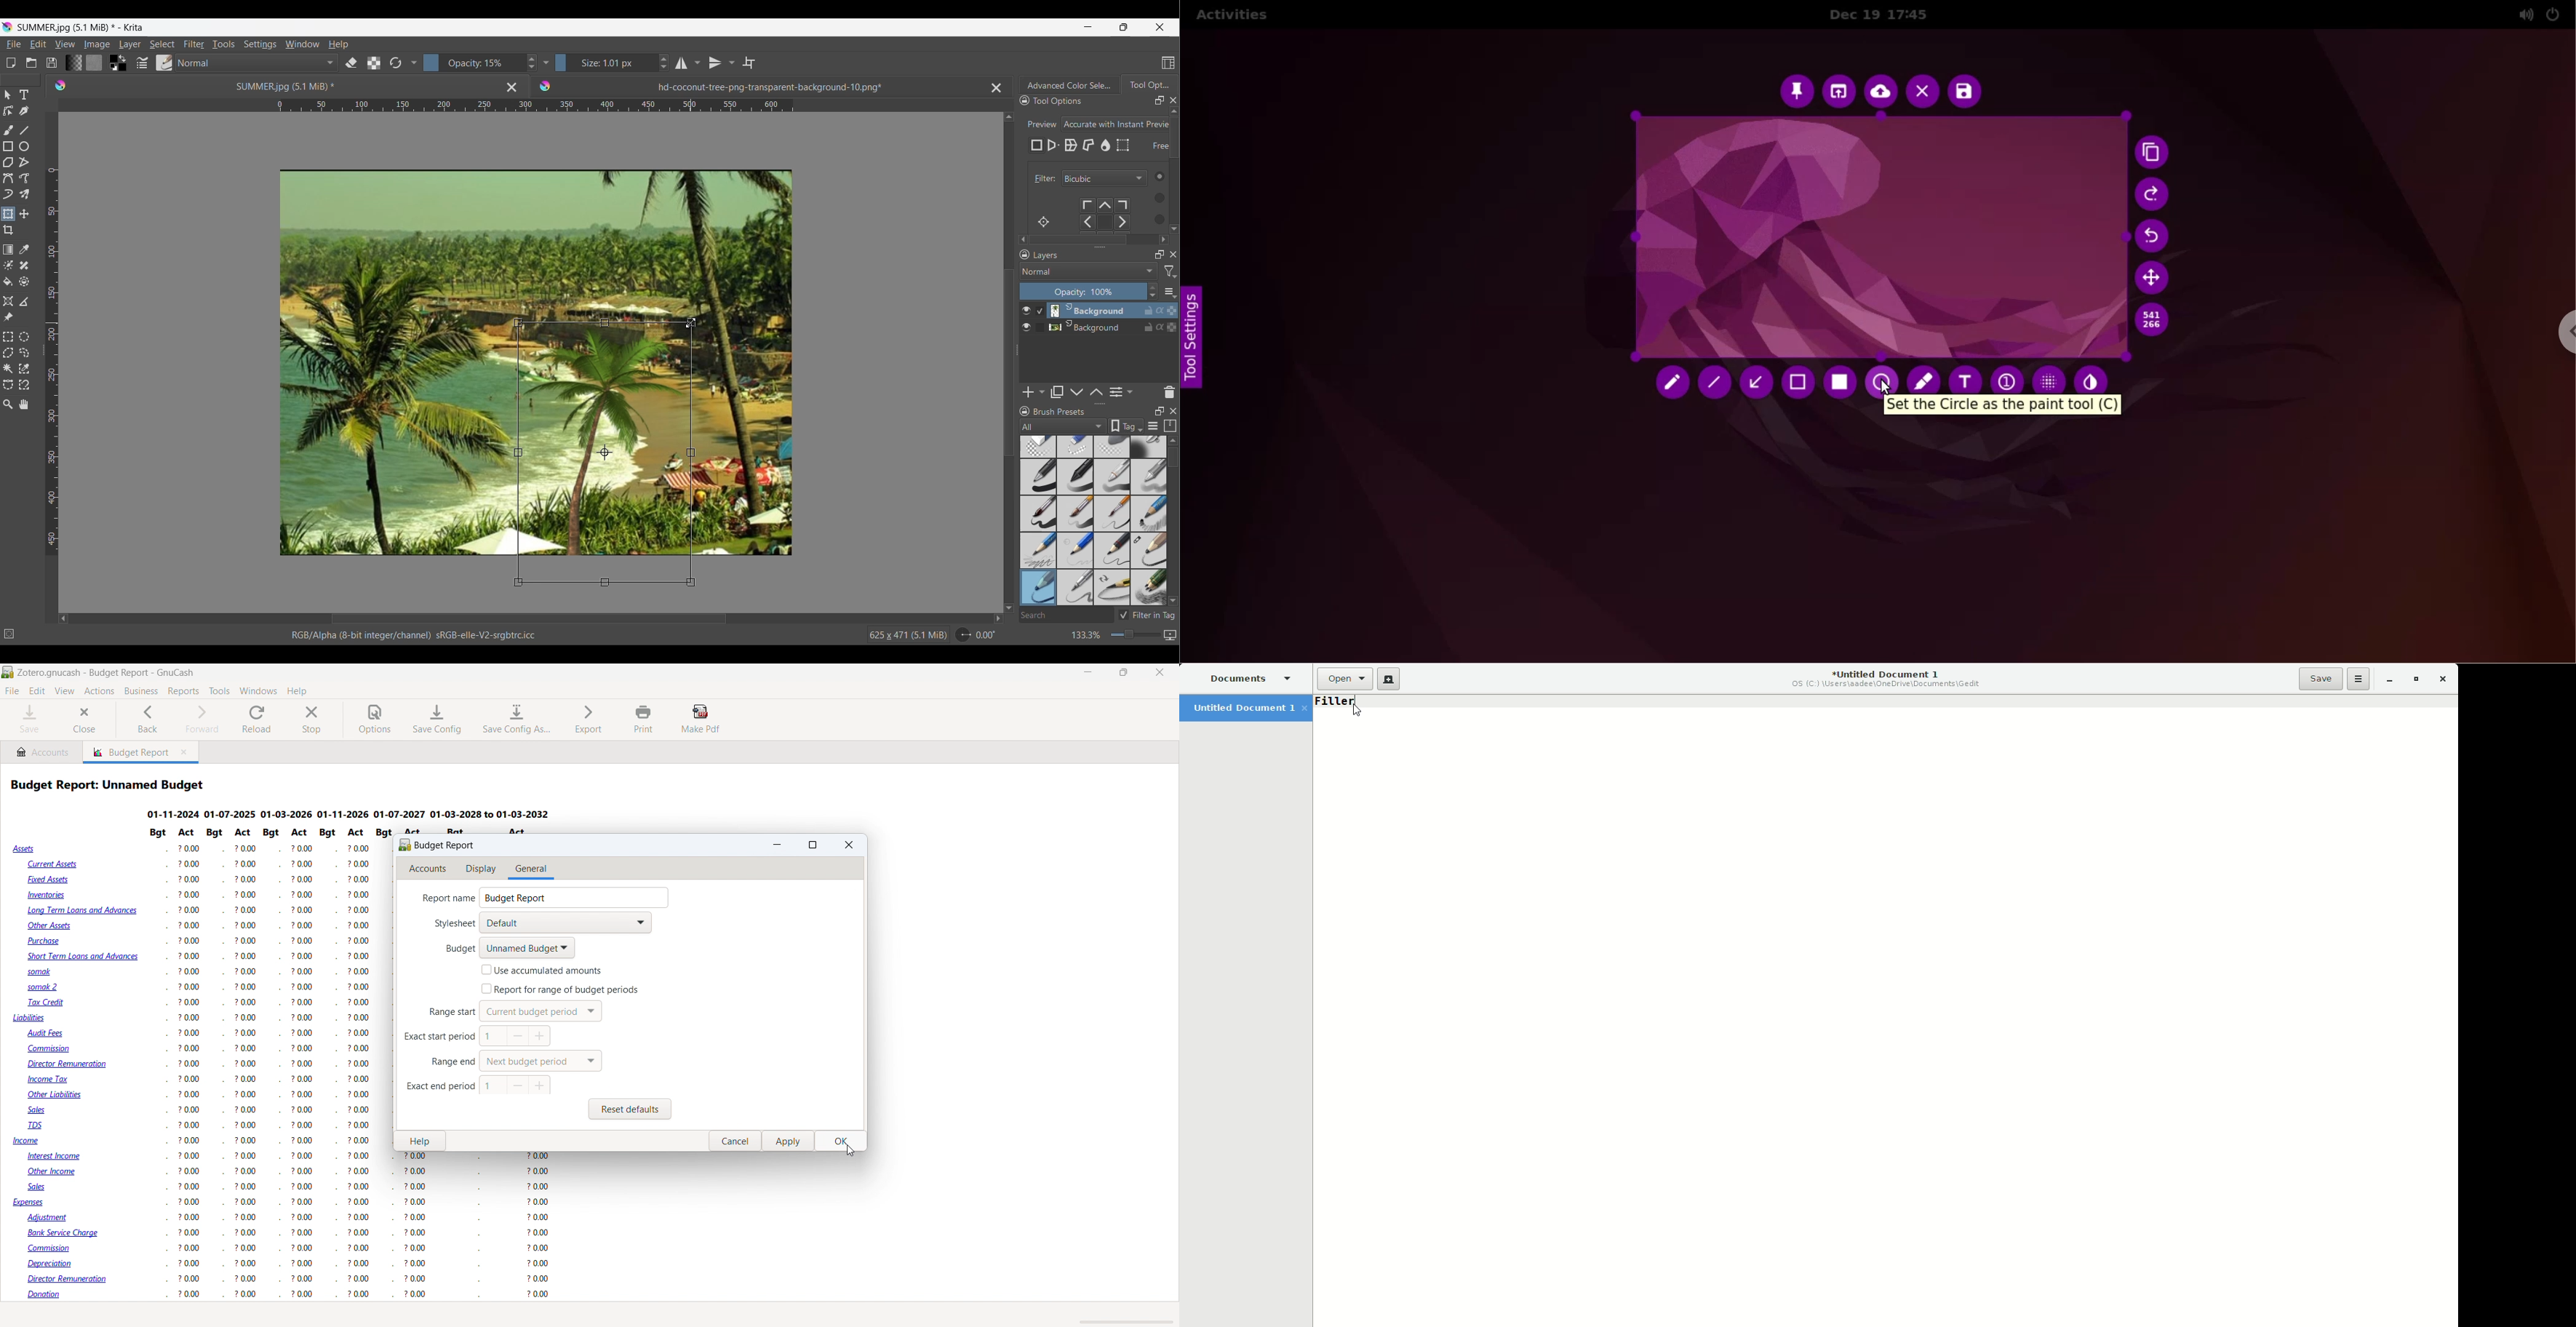 This screenshot has width=2576, height=1344. I want to click on ok, so click(842, 1141).